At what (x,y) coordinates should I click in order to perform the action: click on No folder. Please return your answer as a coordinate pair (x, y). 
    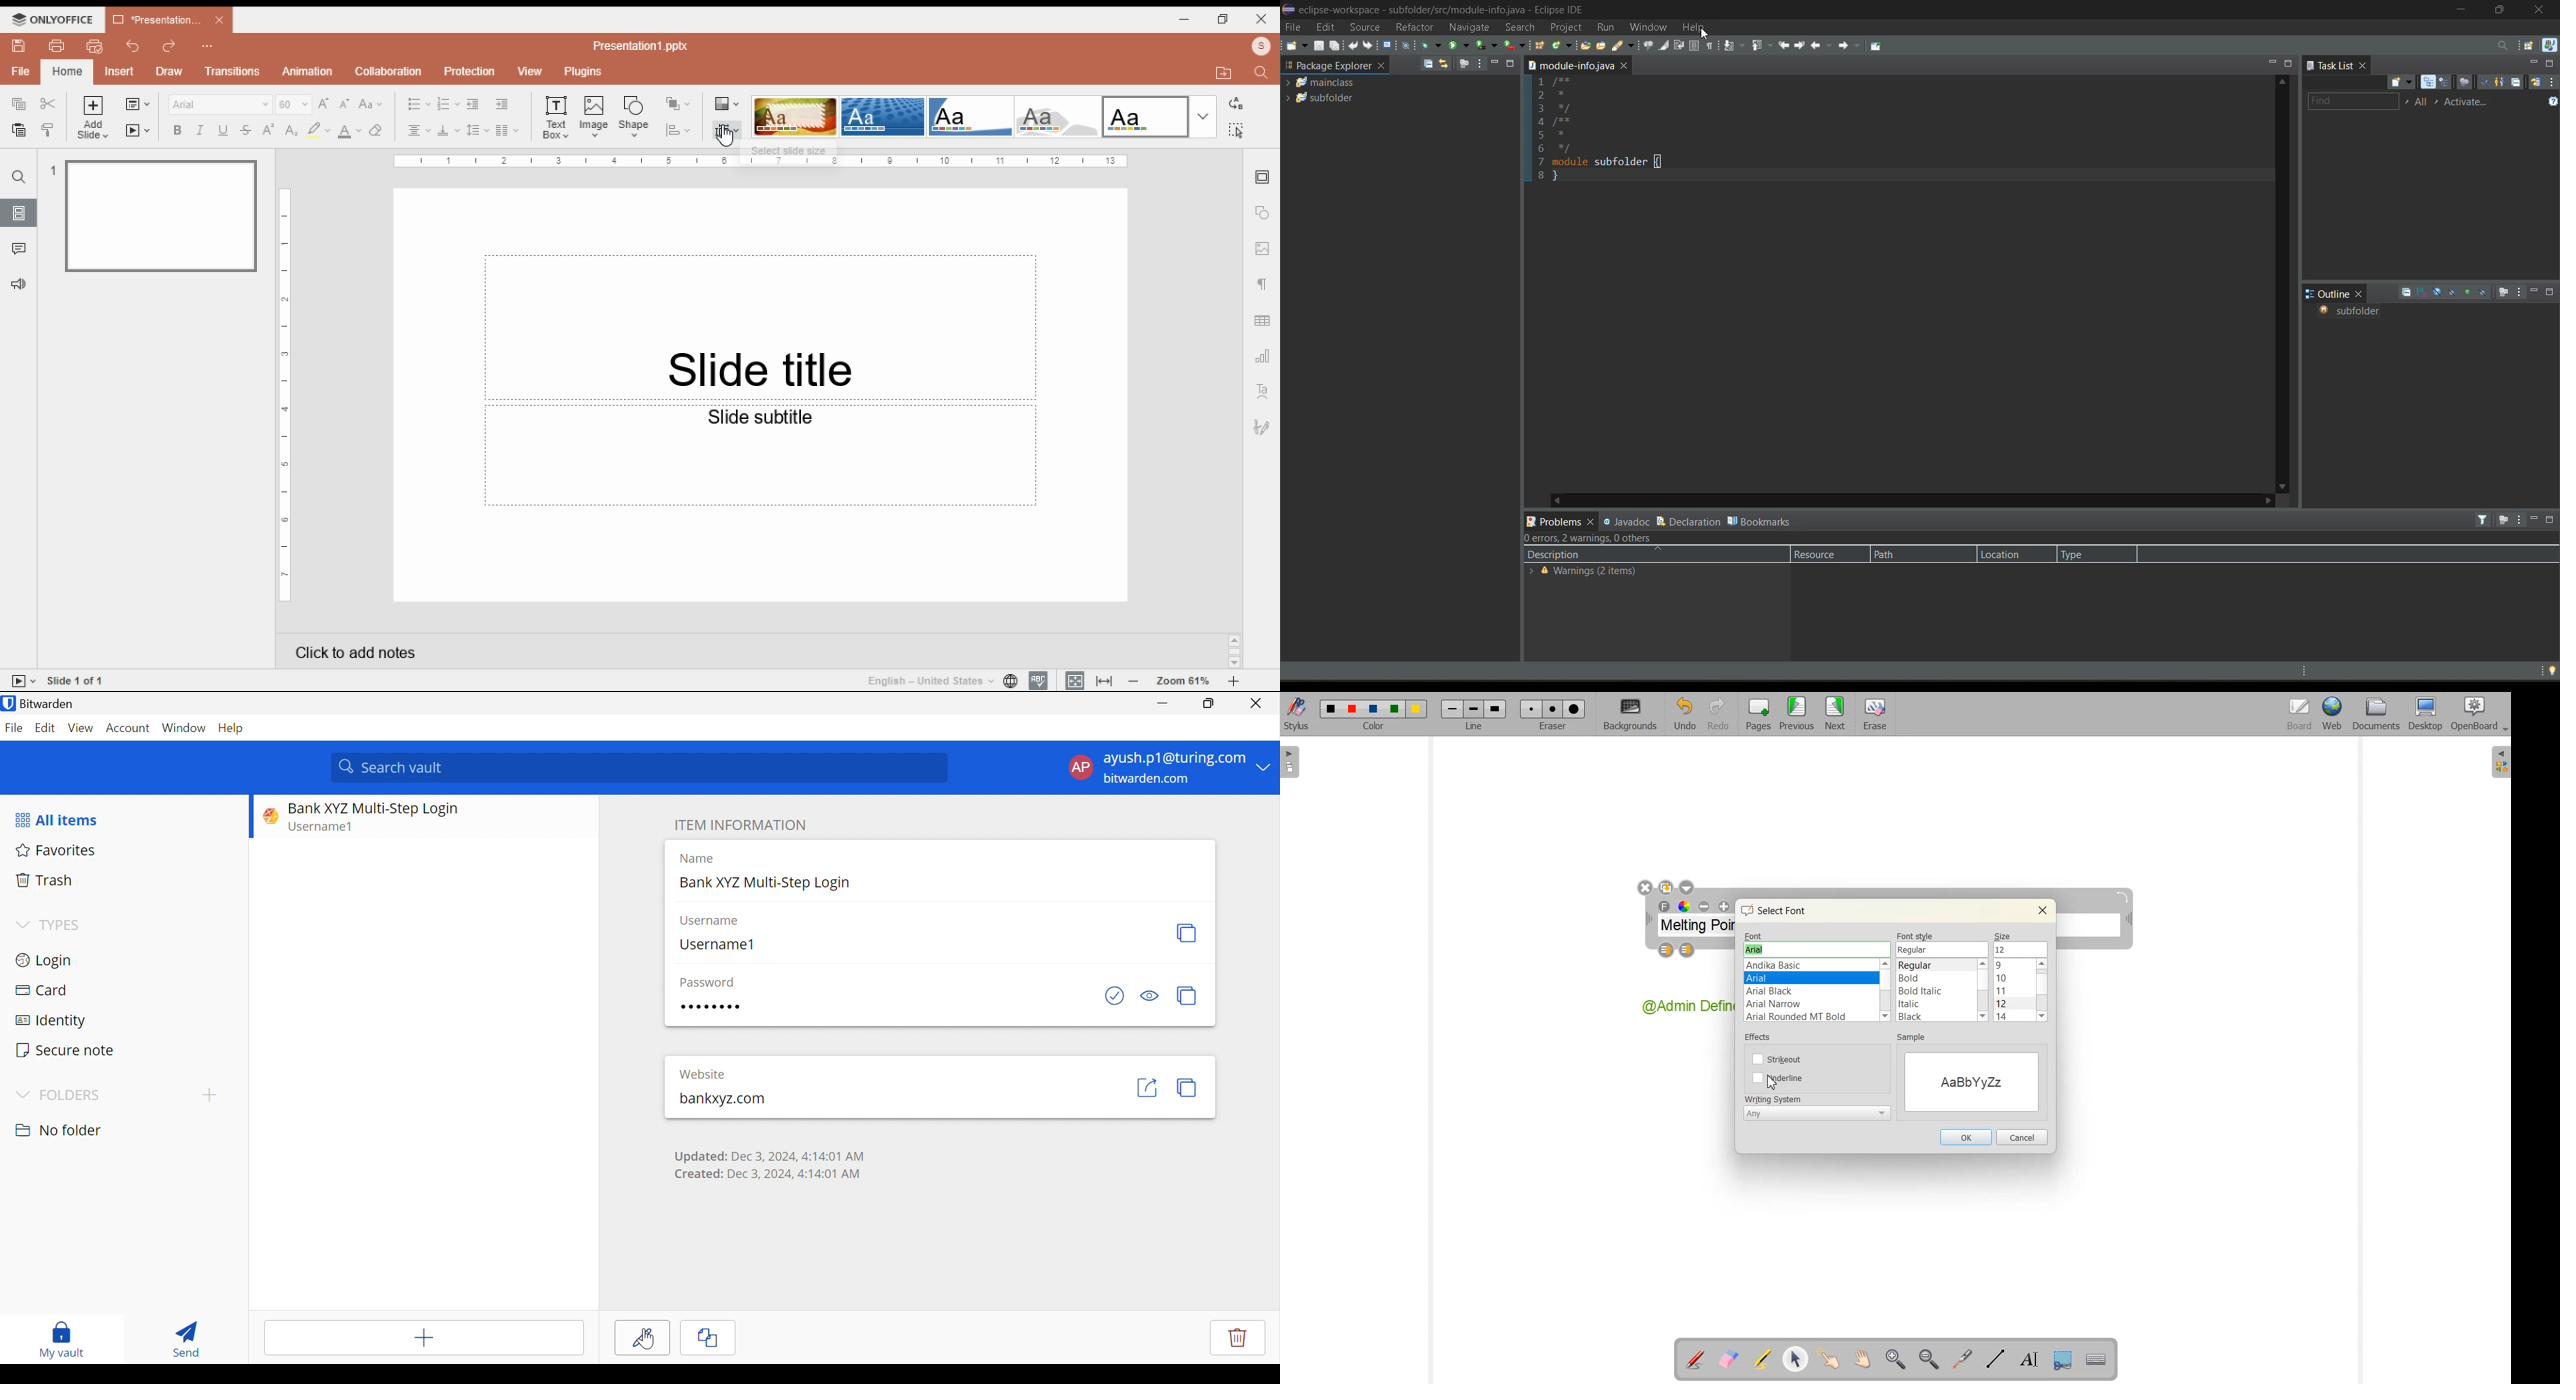
    Looking at the image, I should click on (61, 1131).